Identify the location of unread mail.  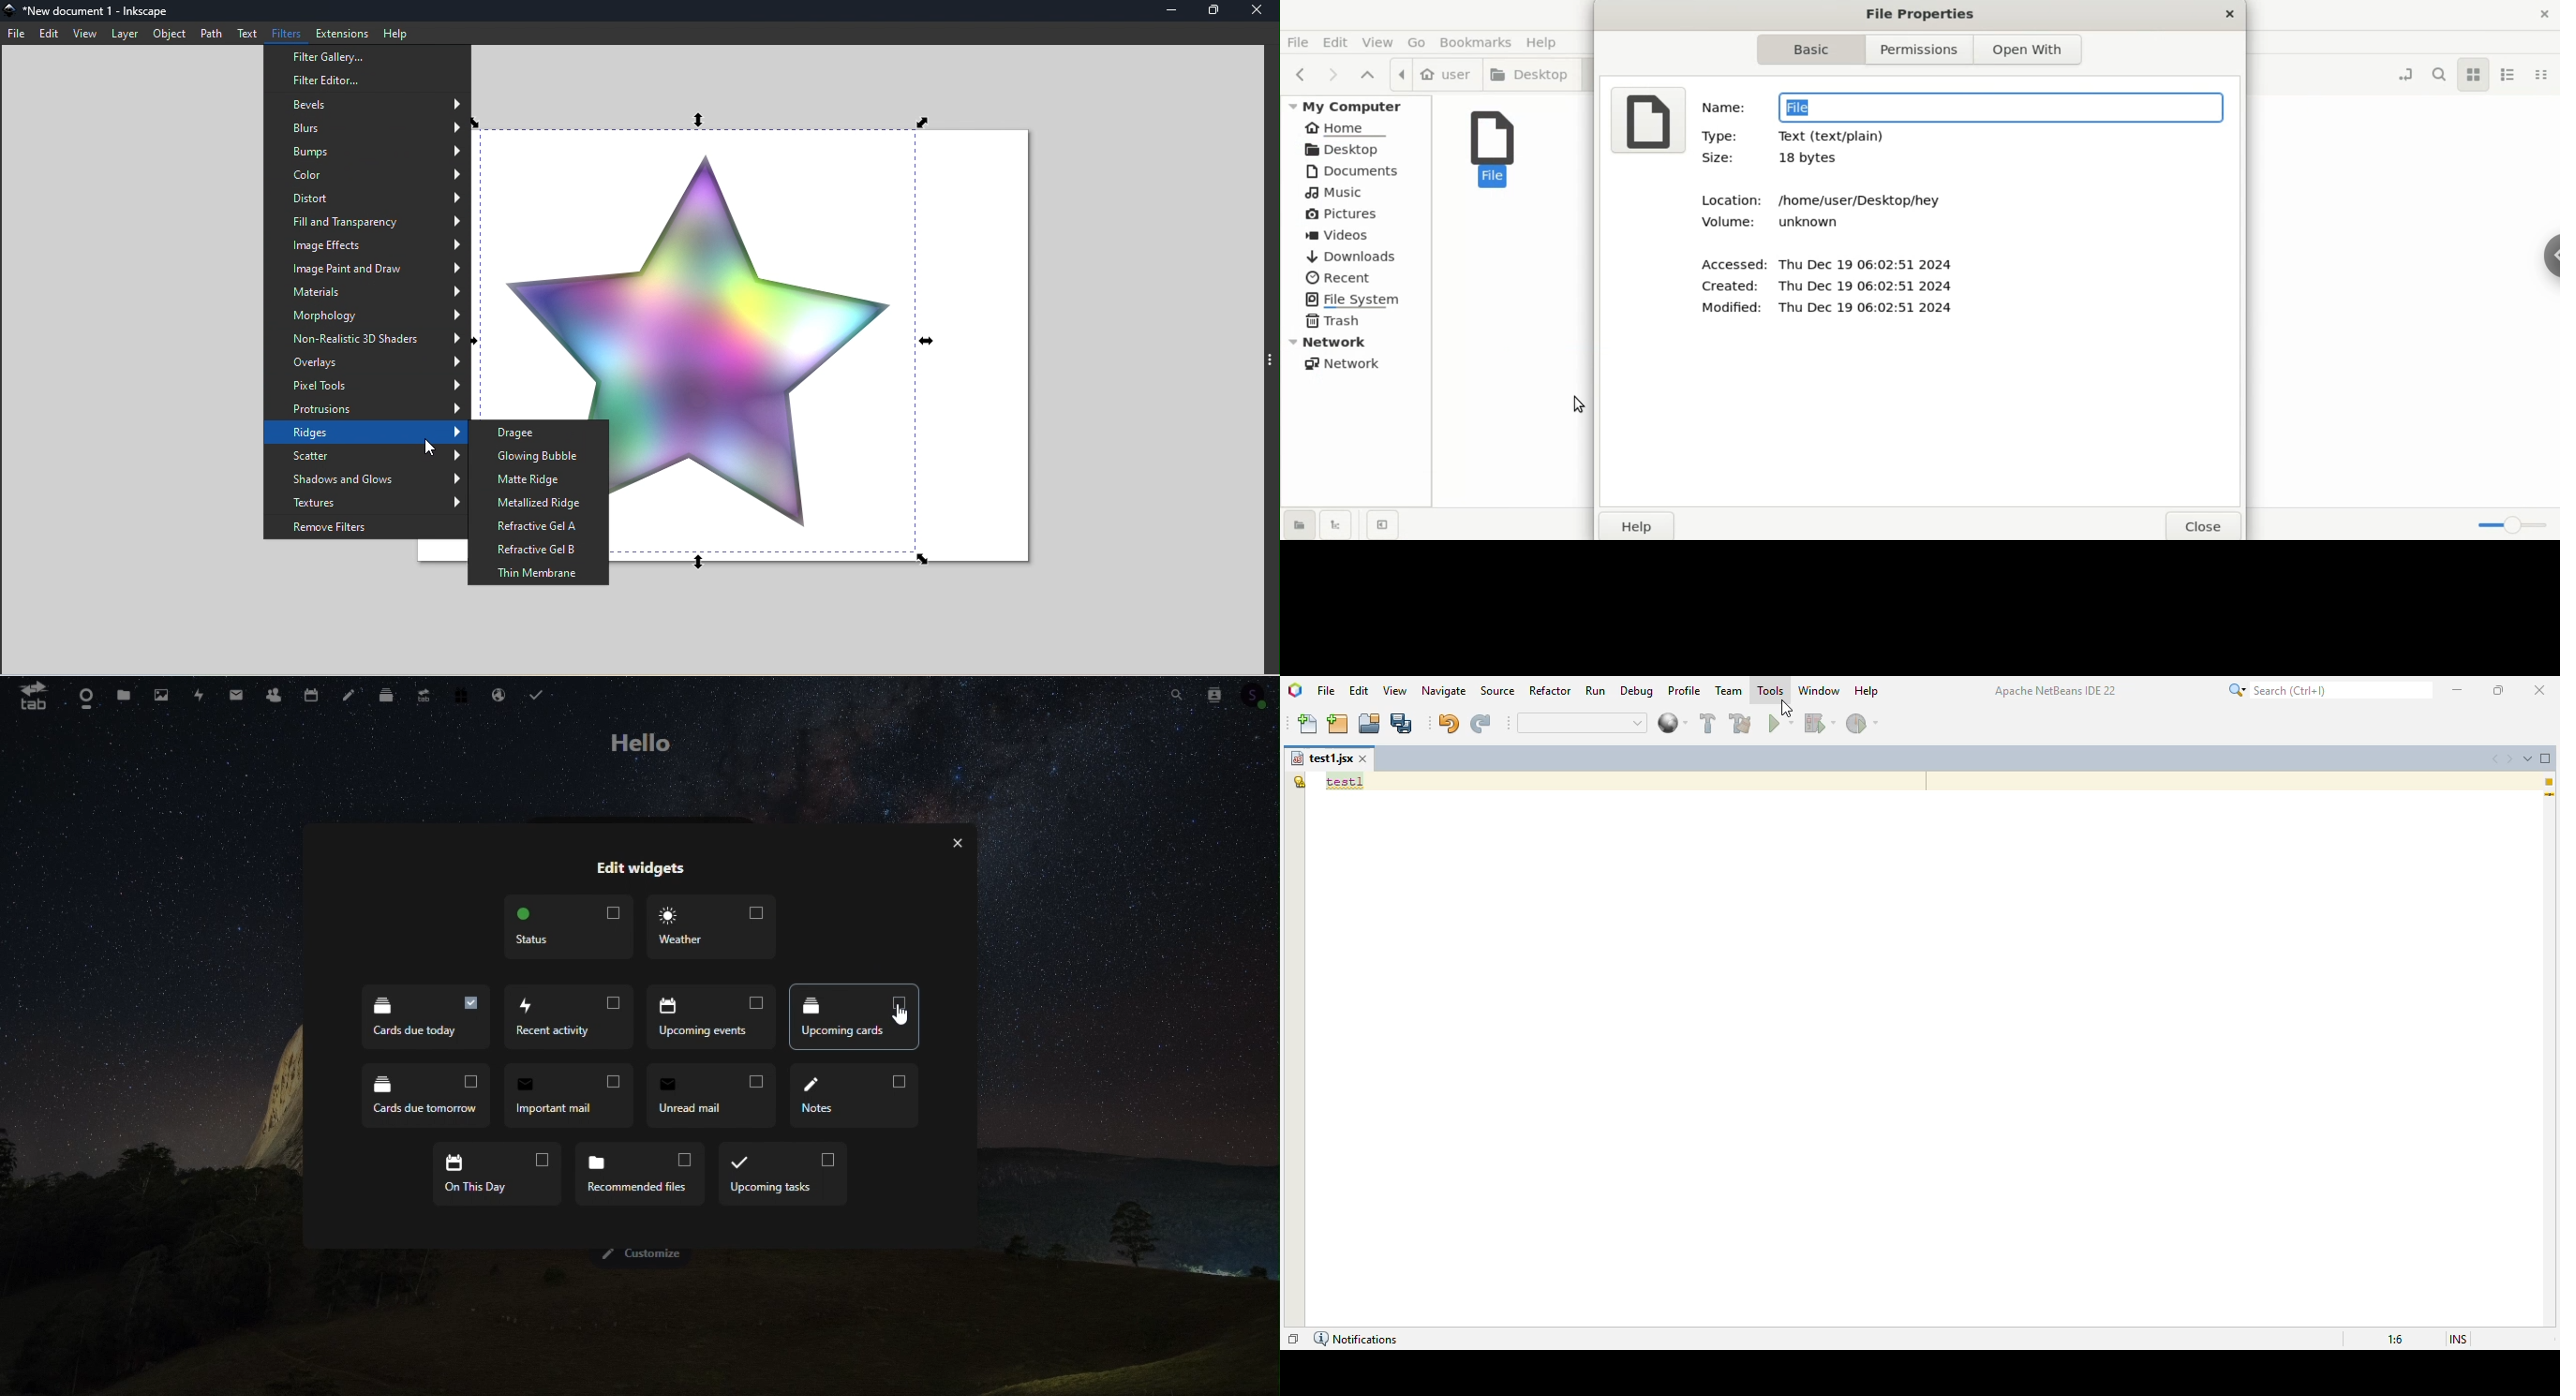
(708, 1097).